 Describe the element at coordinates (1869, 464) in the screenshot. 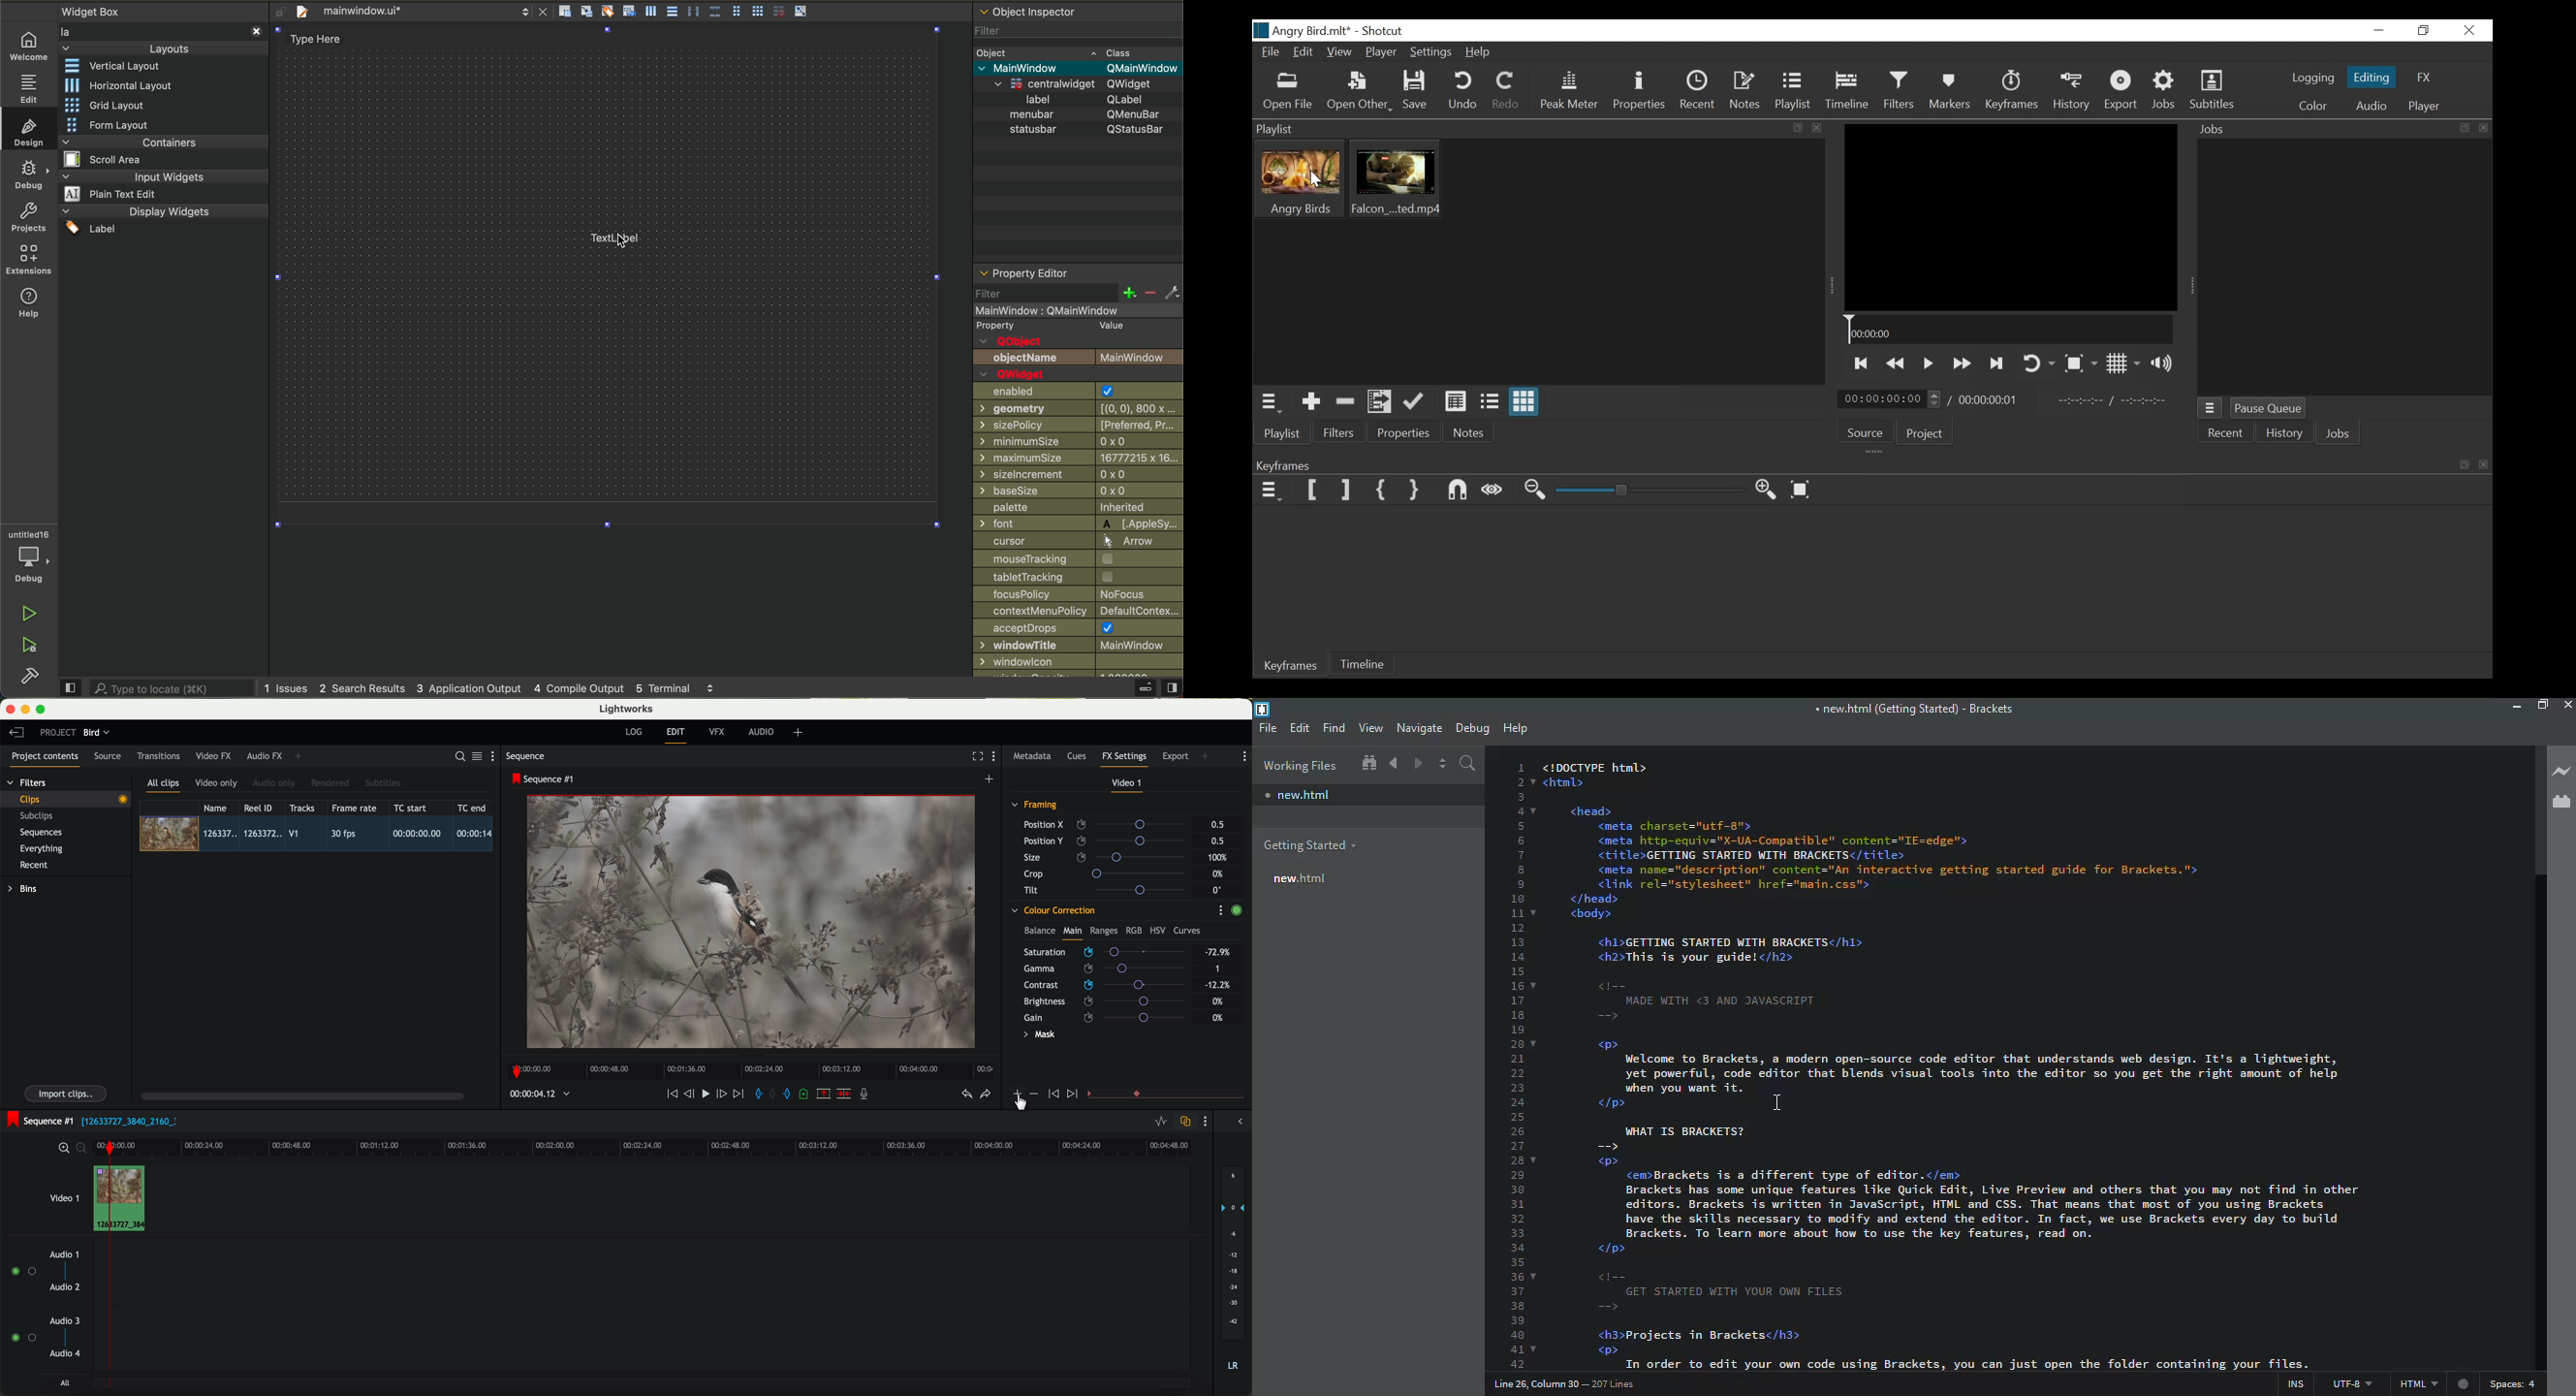

I see `Keyframe Panel` at that location.